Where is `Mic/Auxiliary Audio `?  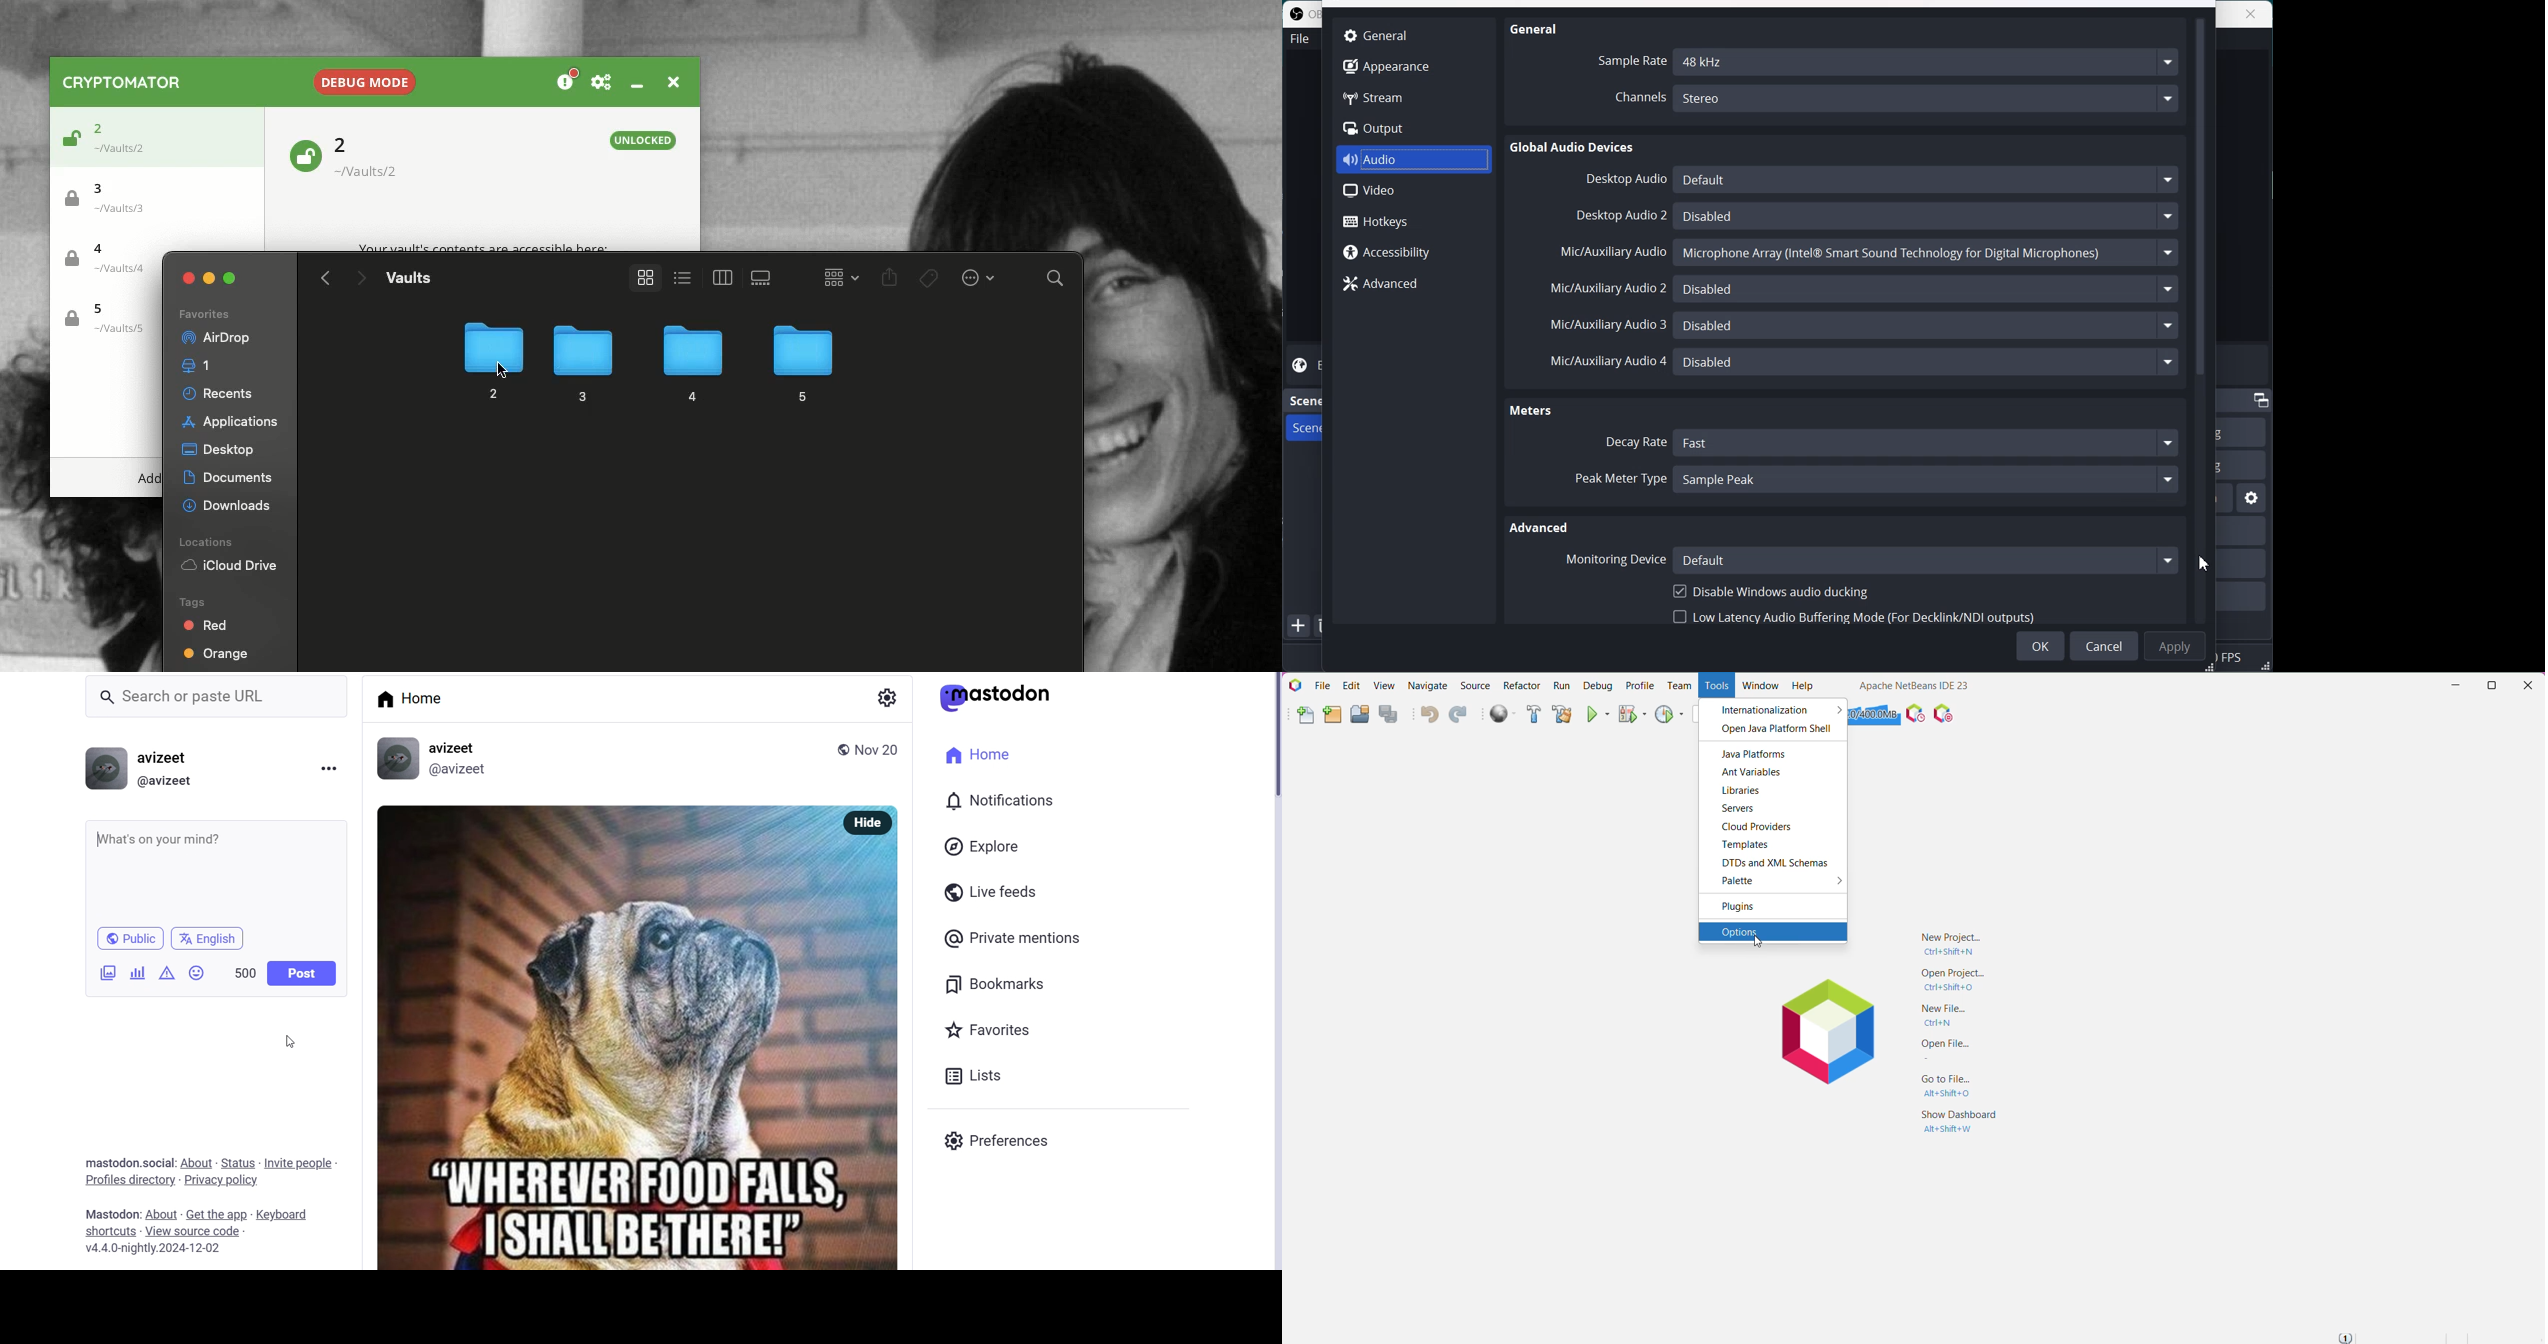
Mic/Auxiliary Audio  is located at coordinates (1614, 252).